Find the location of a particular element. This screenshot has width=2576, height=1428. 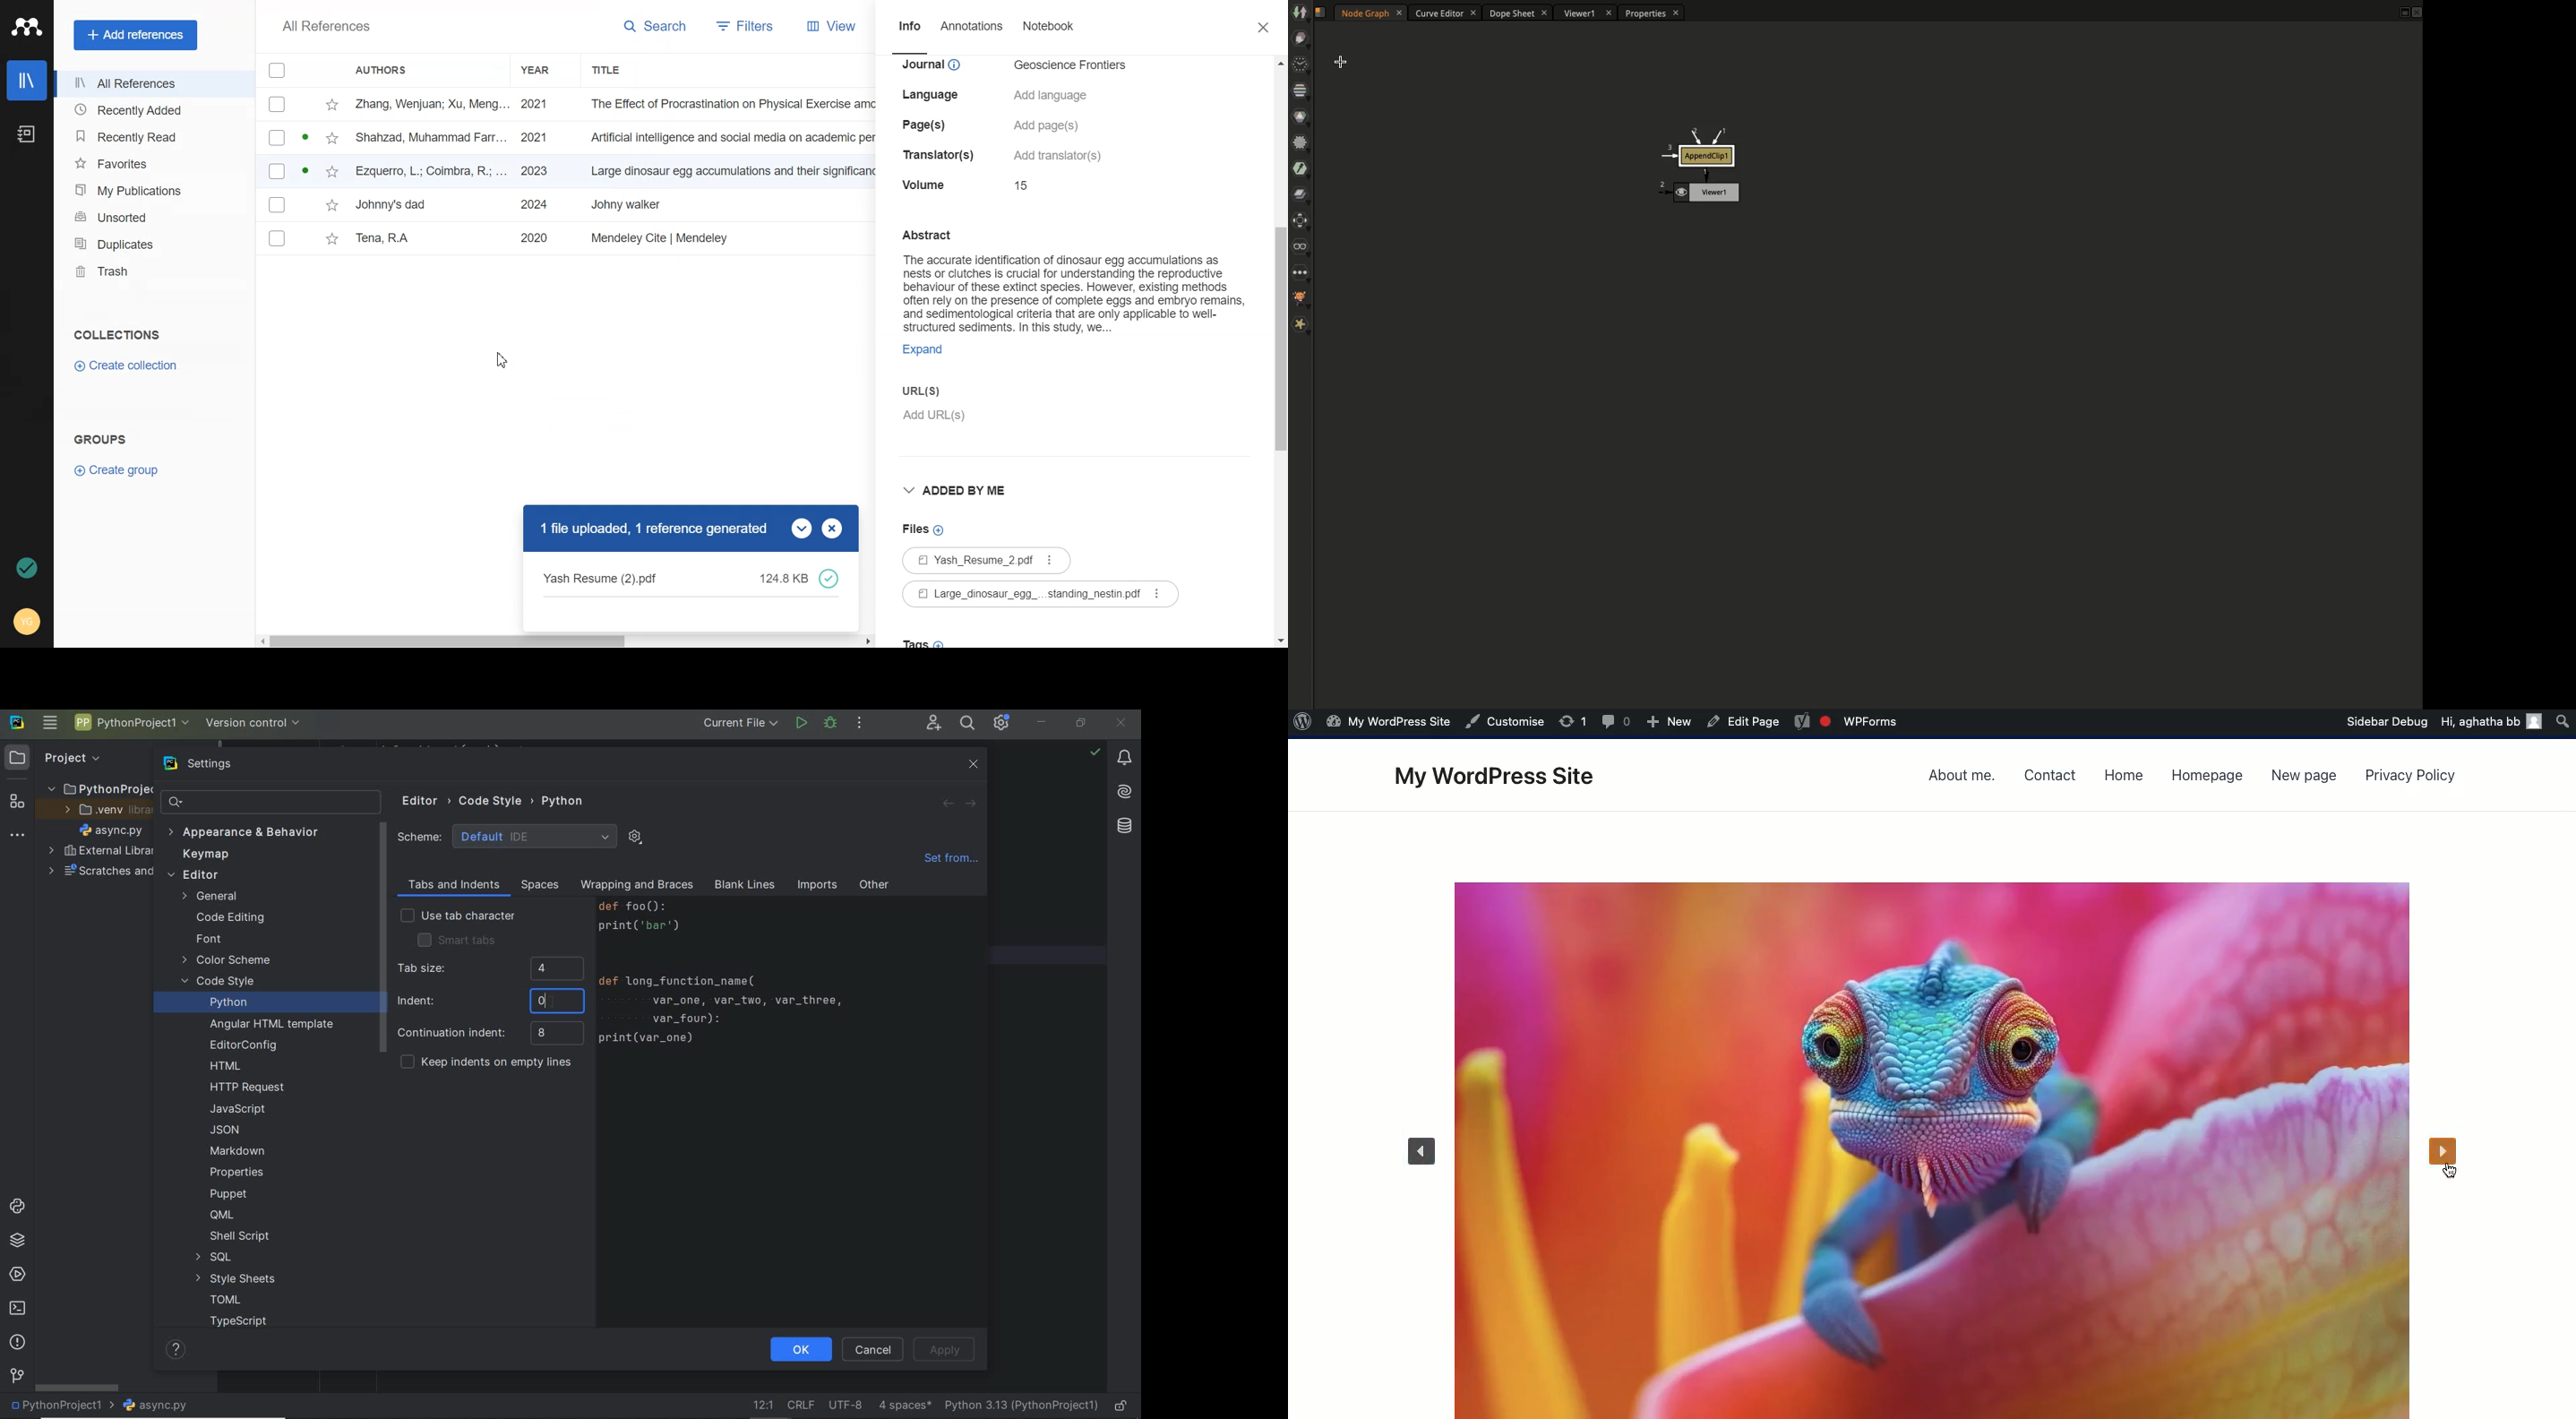

Create Group is located at coordinates (117, 470).